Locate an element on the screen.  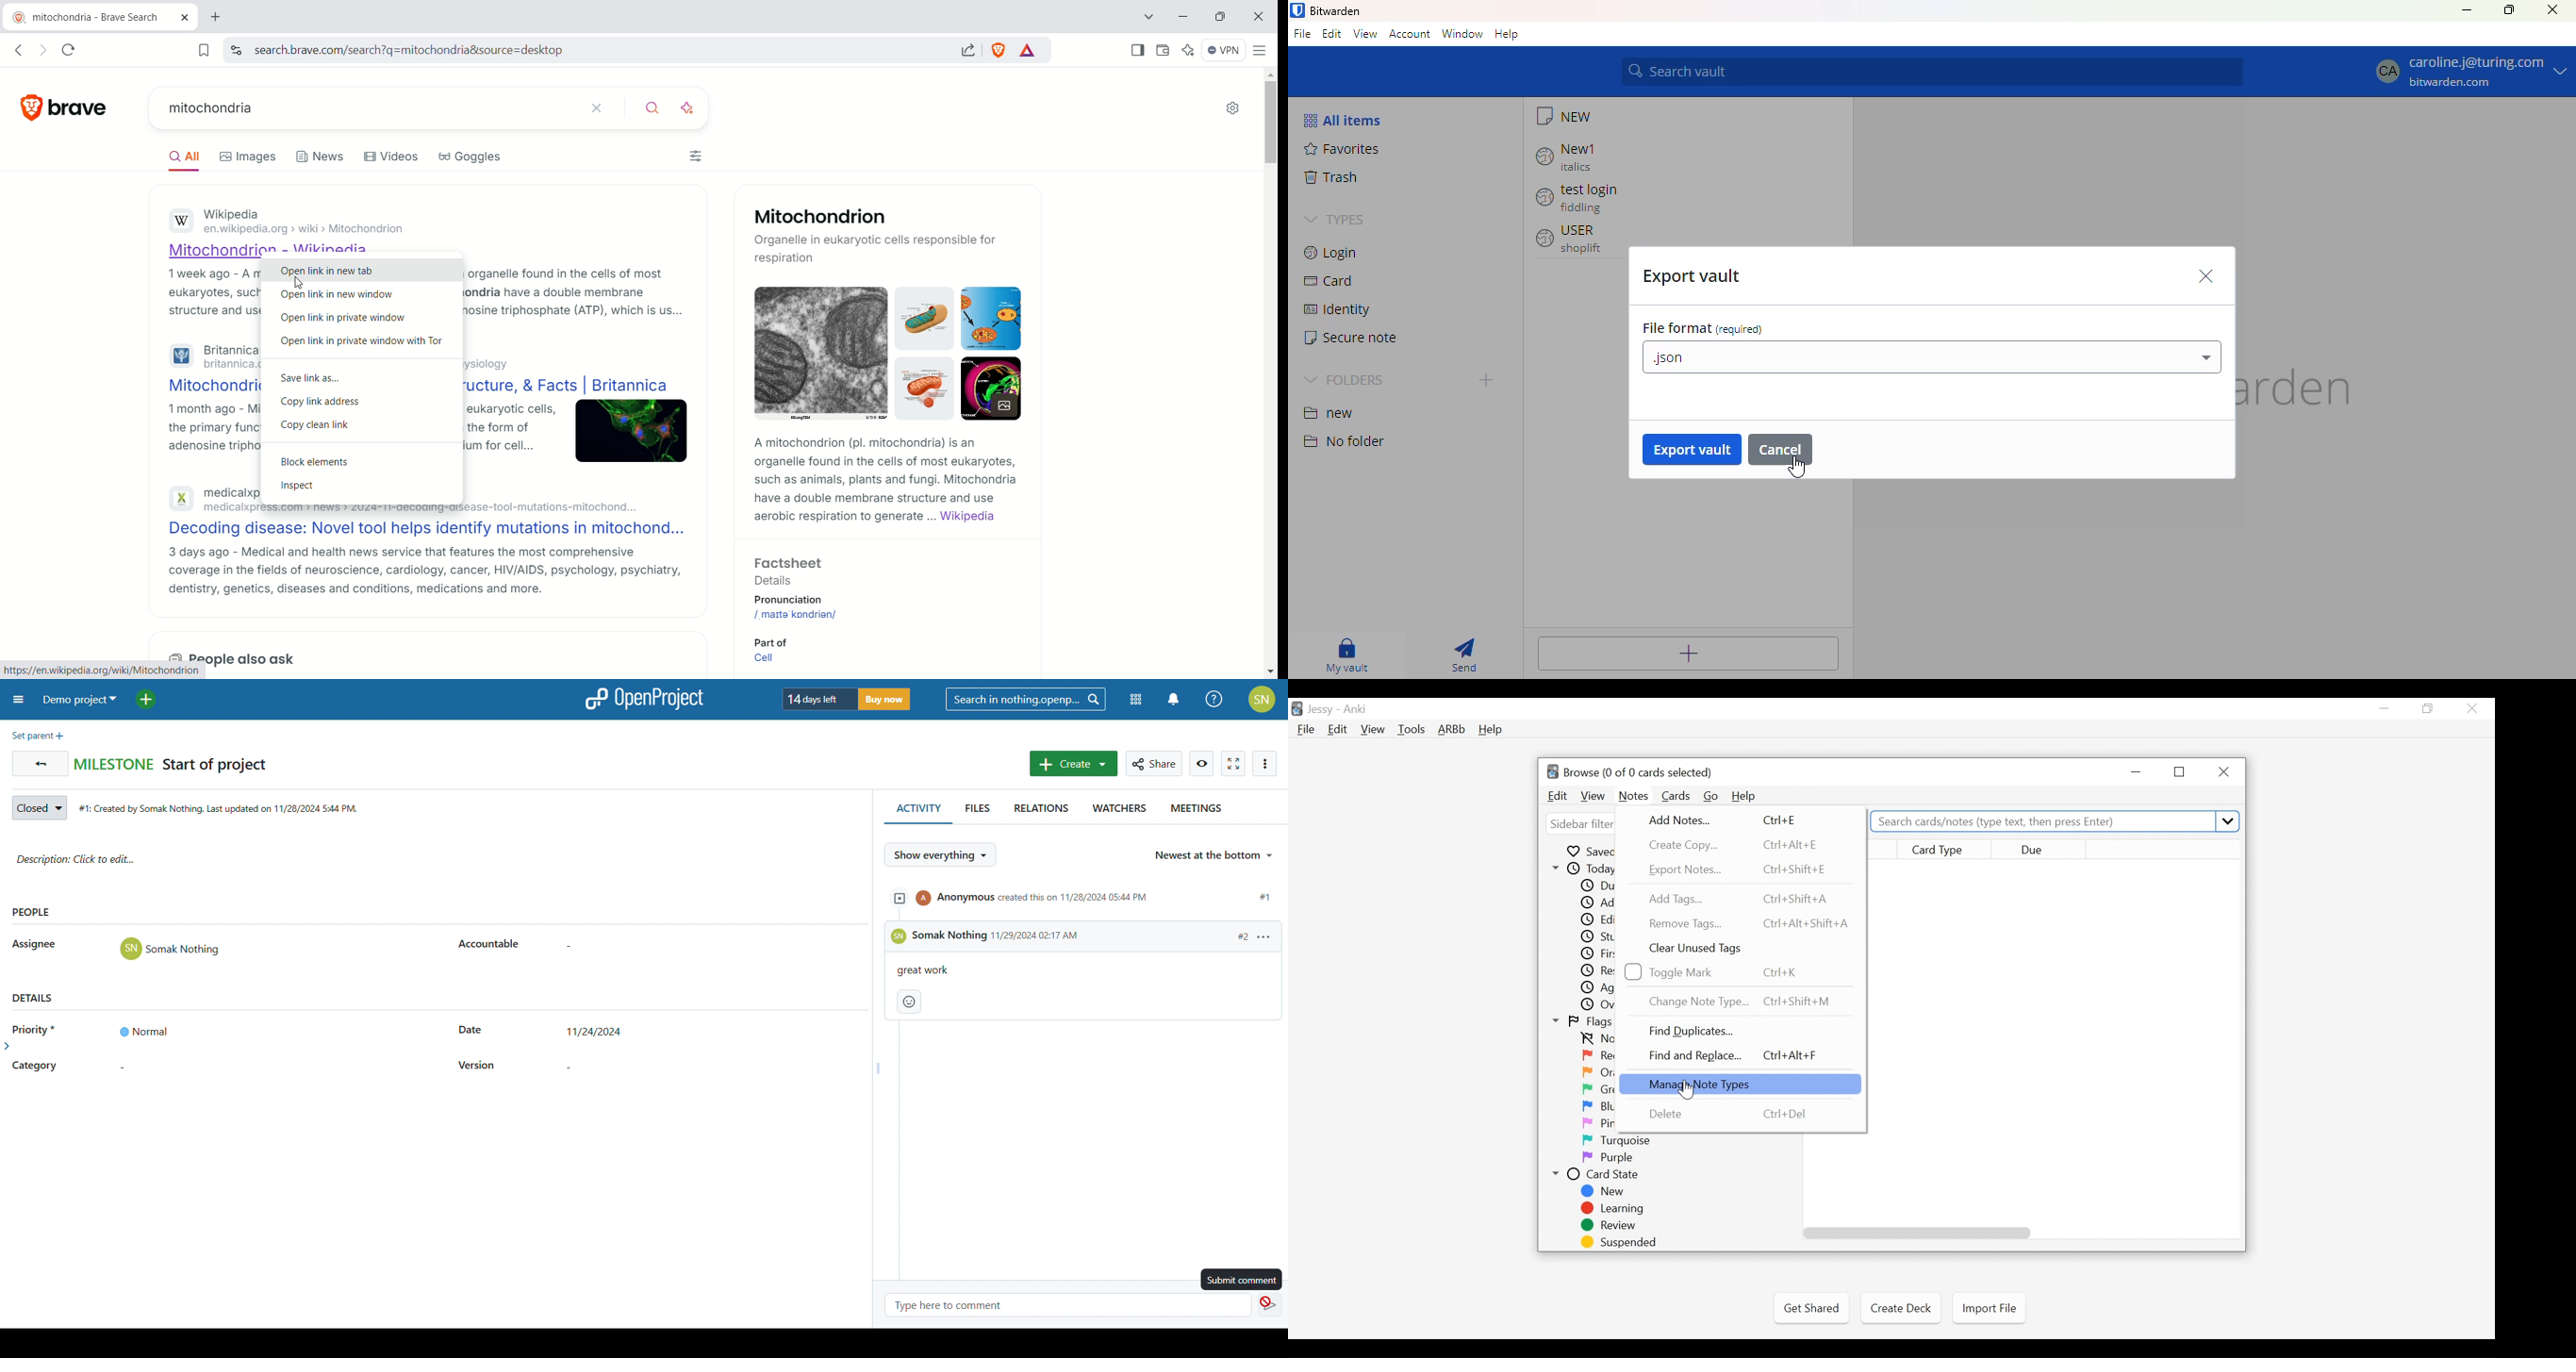
types is located at coordinates (1335, 221).